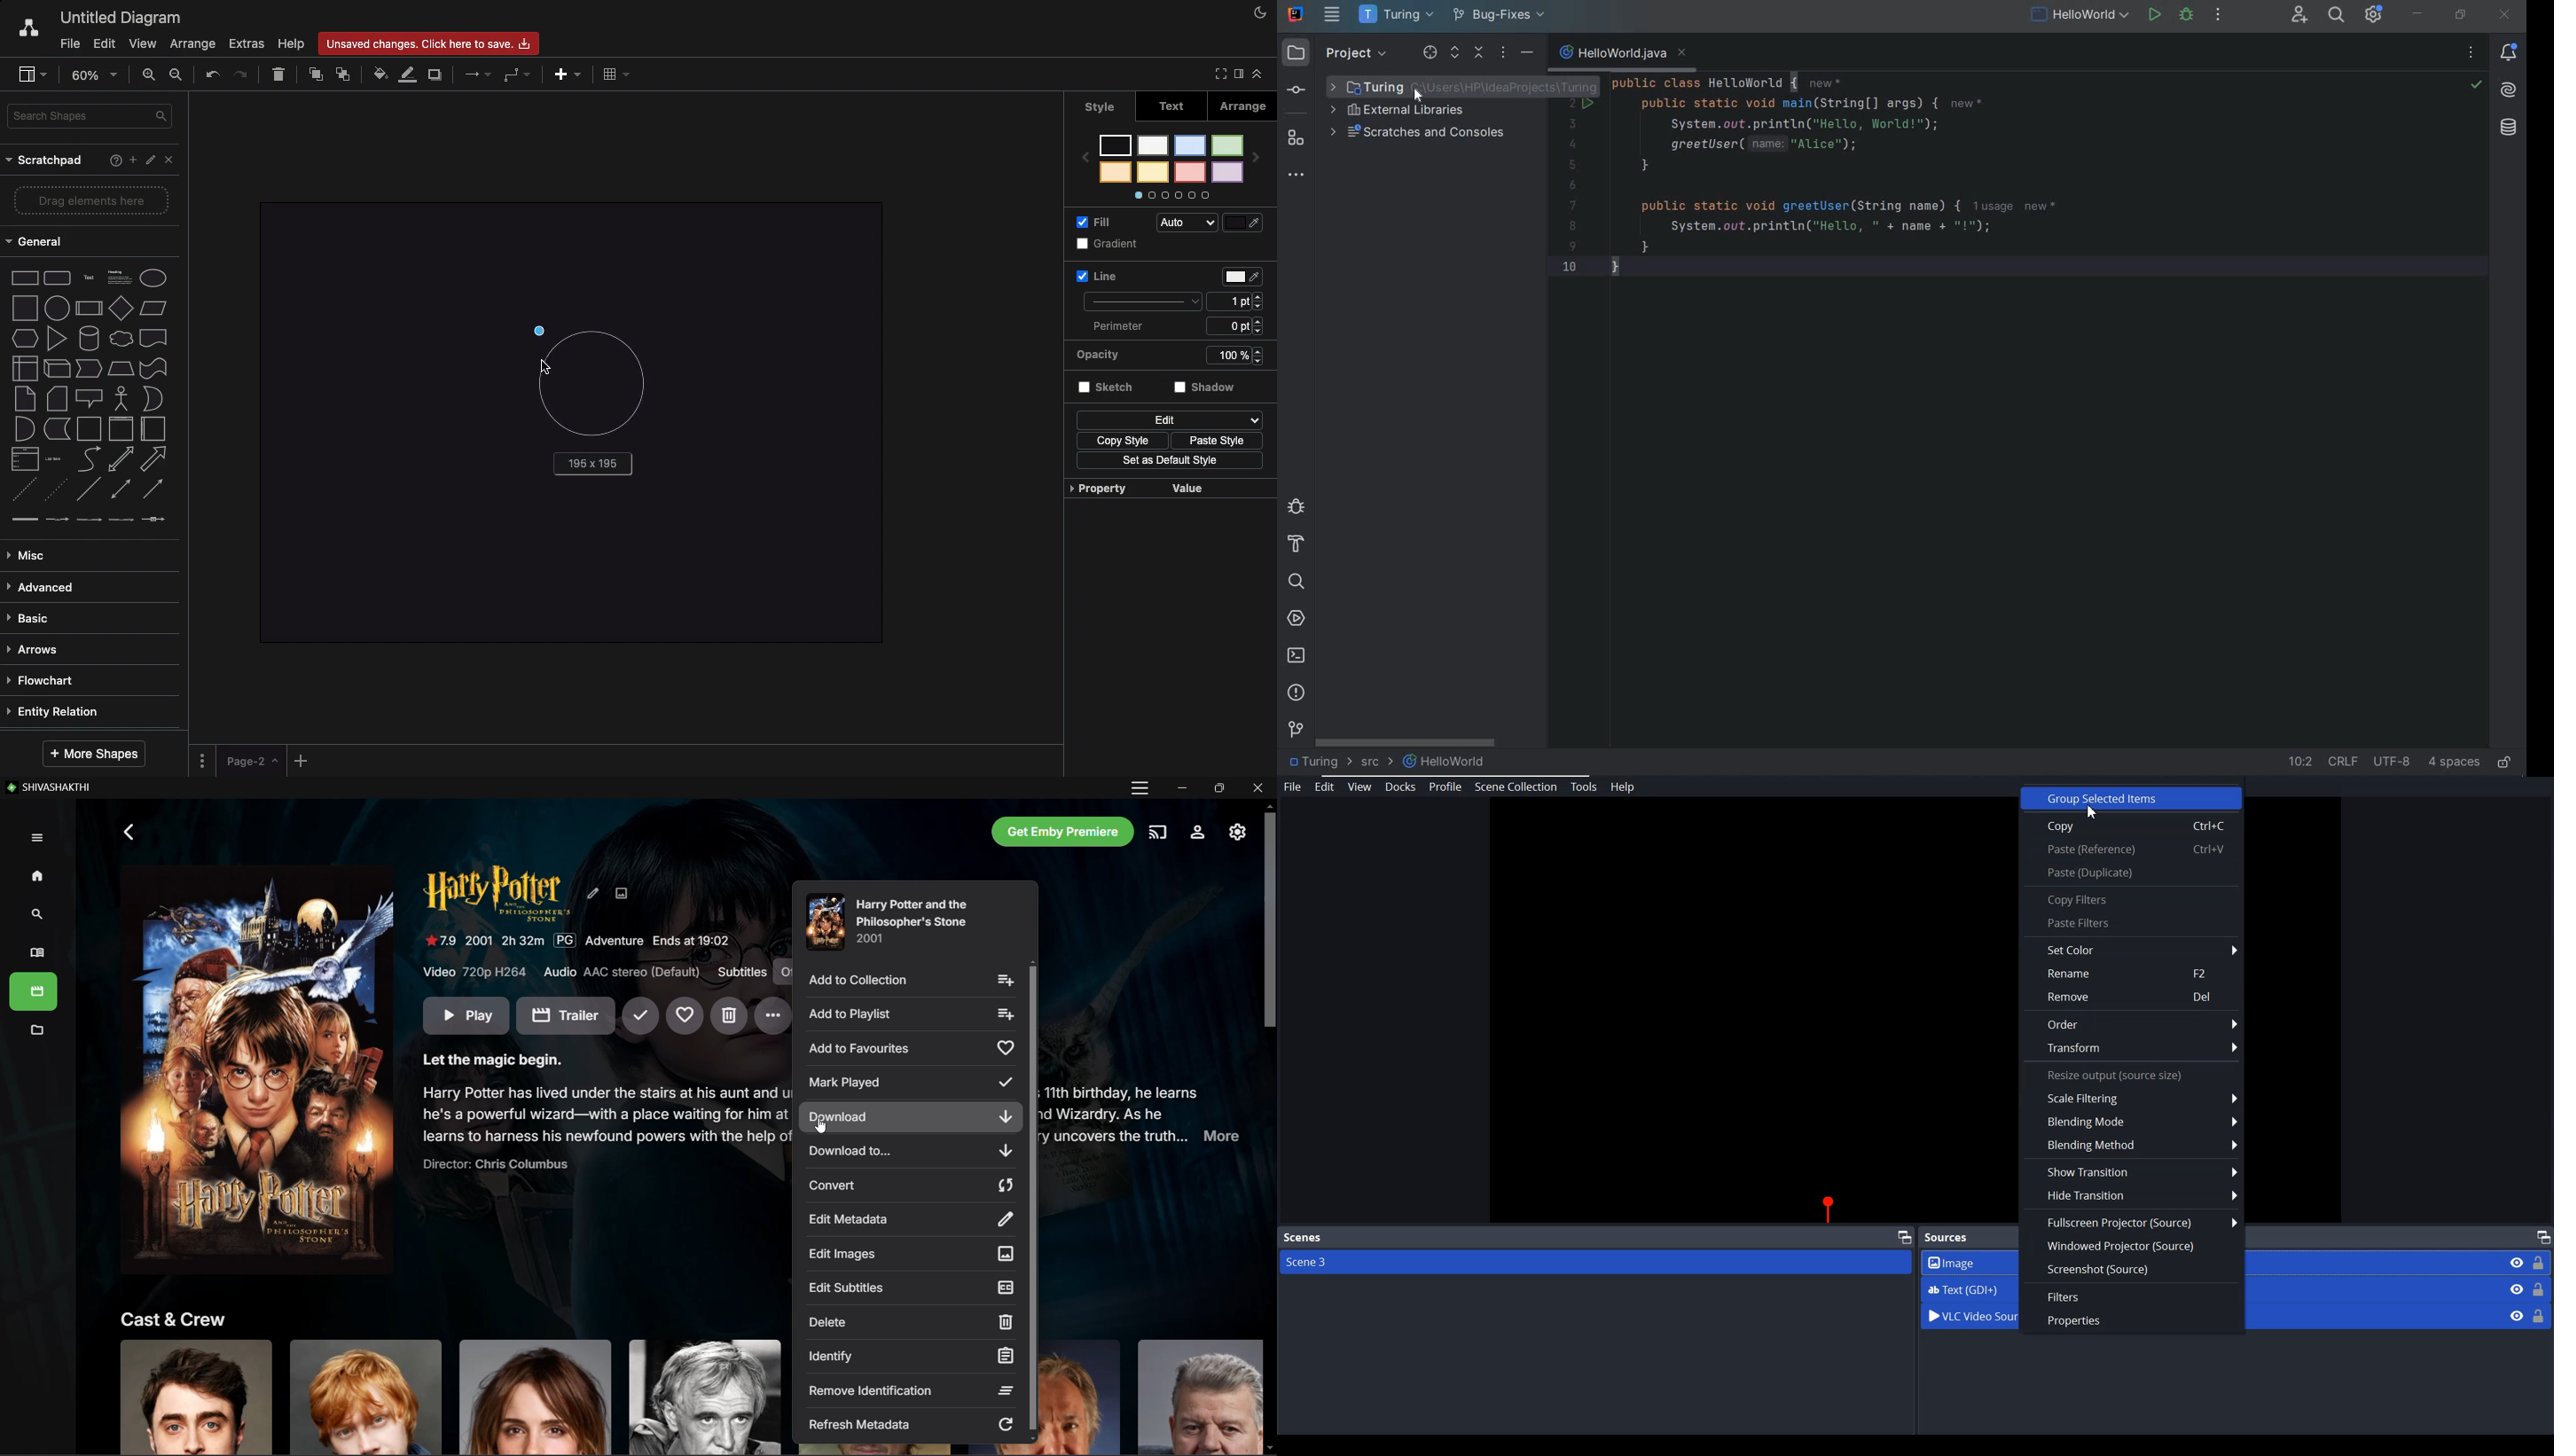  I want to click on build, so click(1296, 545).